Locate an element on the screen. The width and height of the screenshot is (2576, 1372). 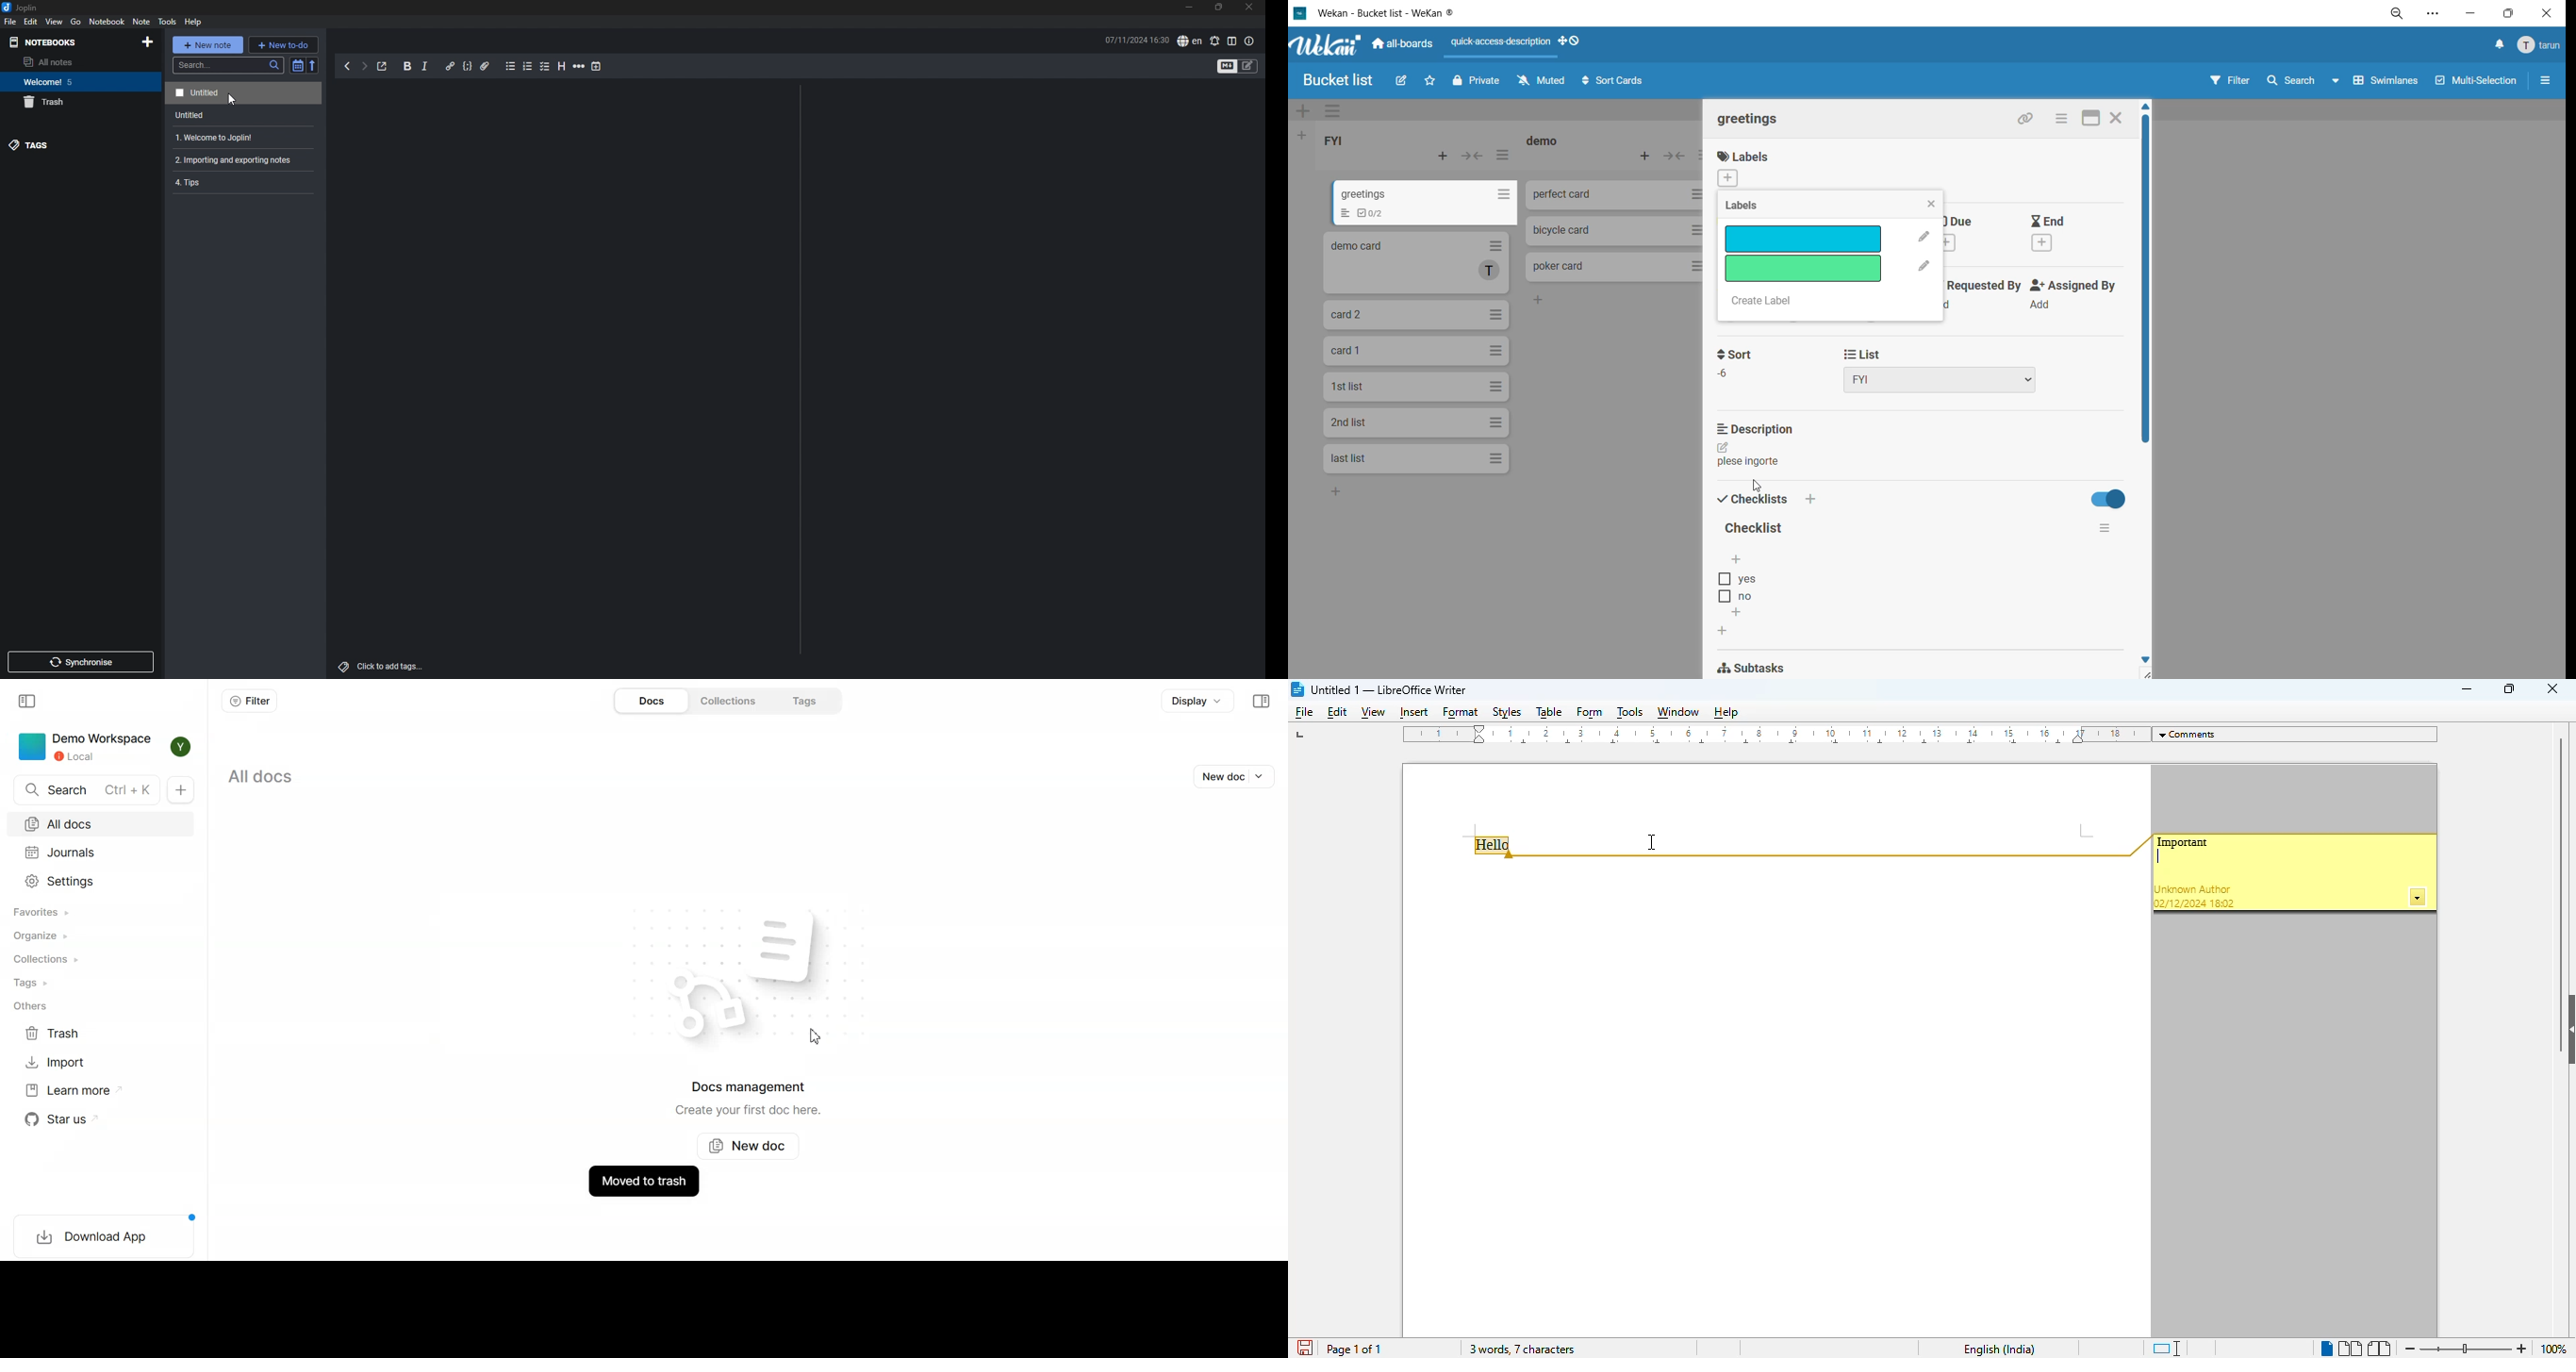
search is located at coordinates (229, 65).